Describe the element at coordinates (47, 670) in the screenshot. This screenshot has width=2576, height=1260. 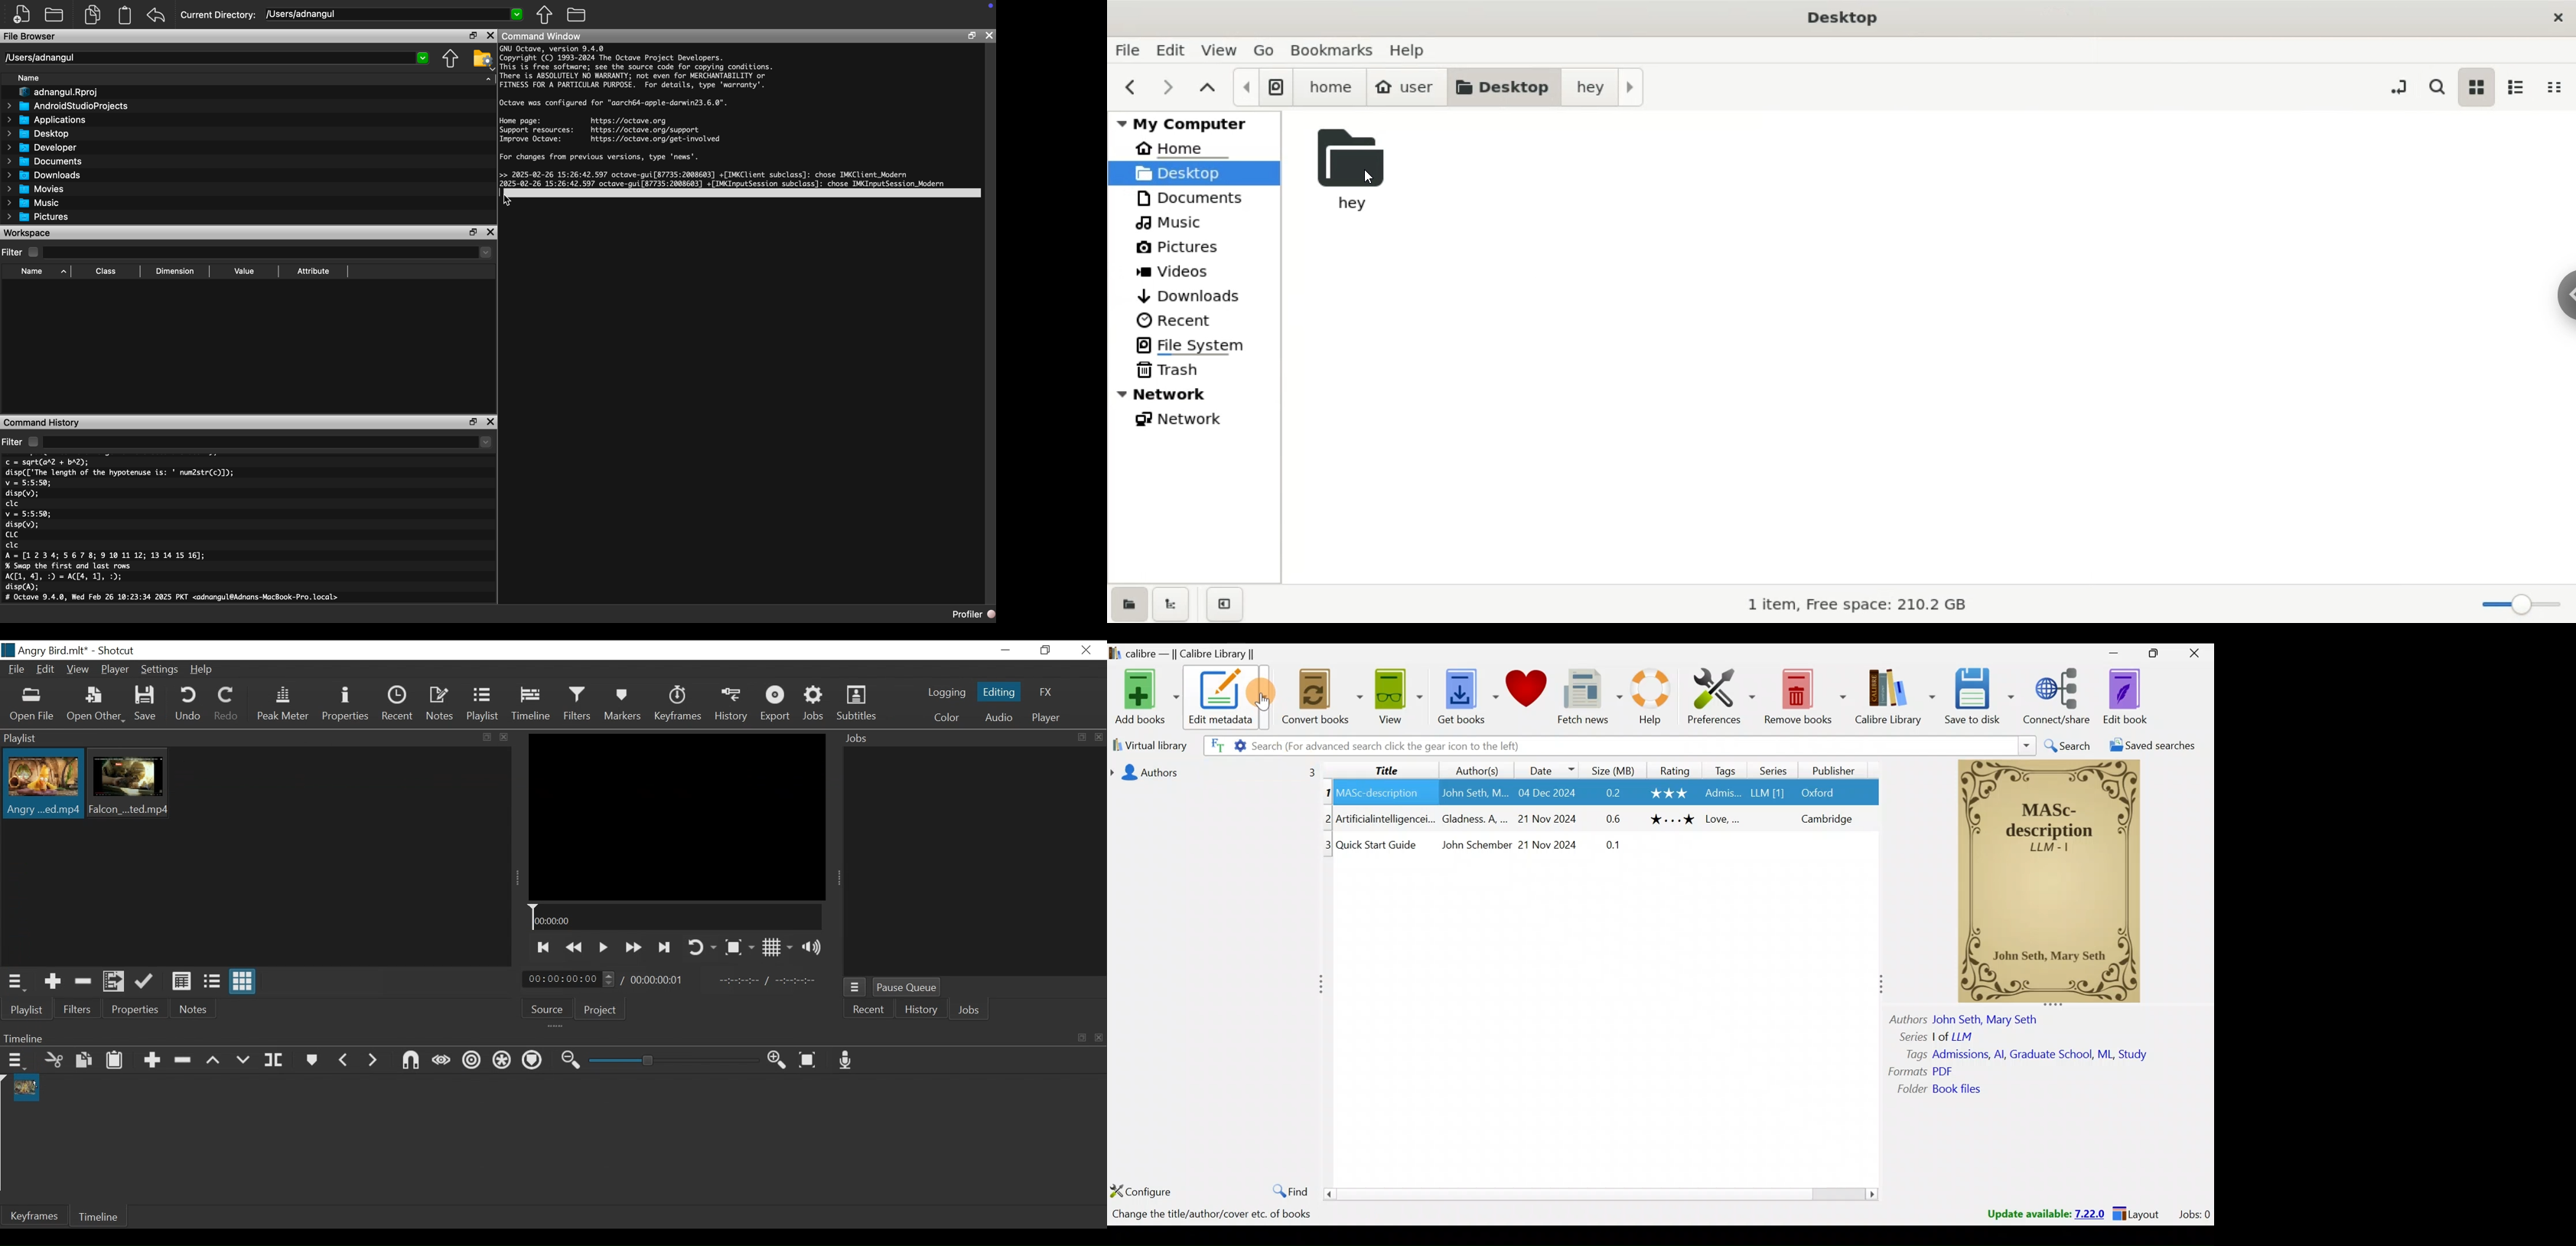
I see `Edit` at that location.